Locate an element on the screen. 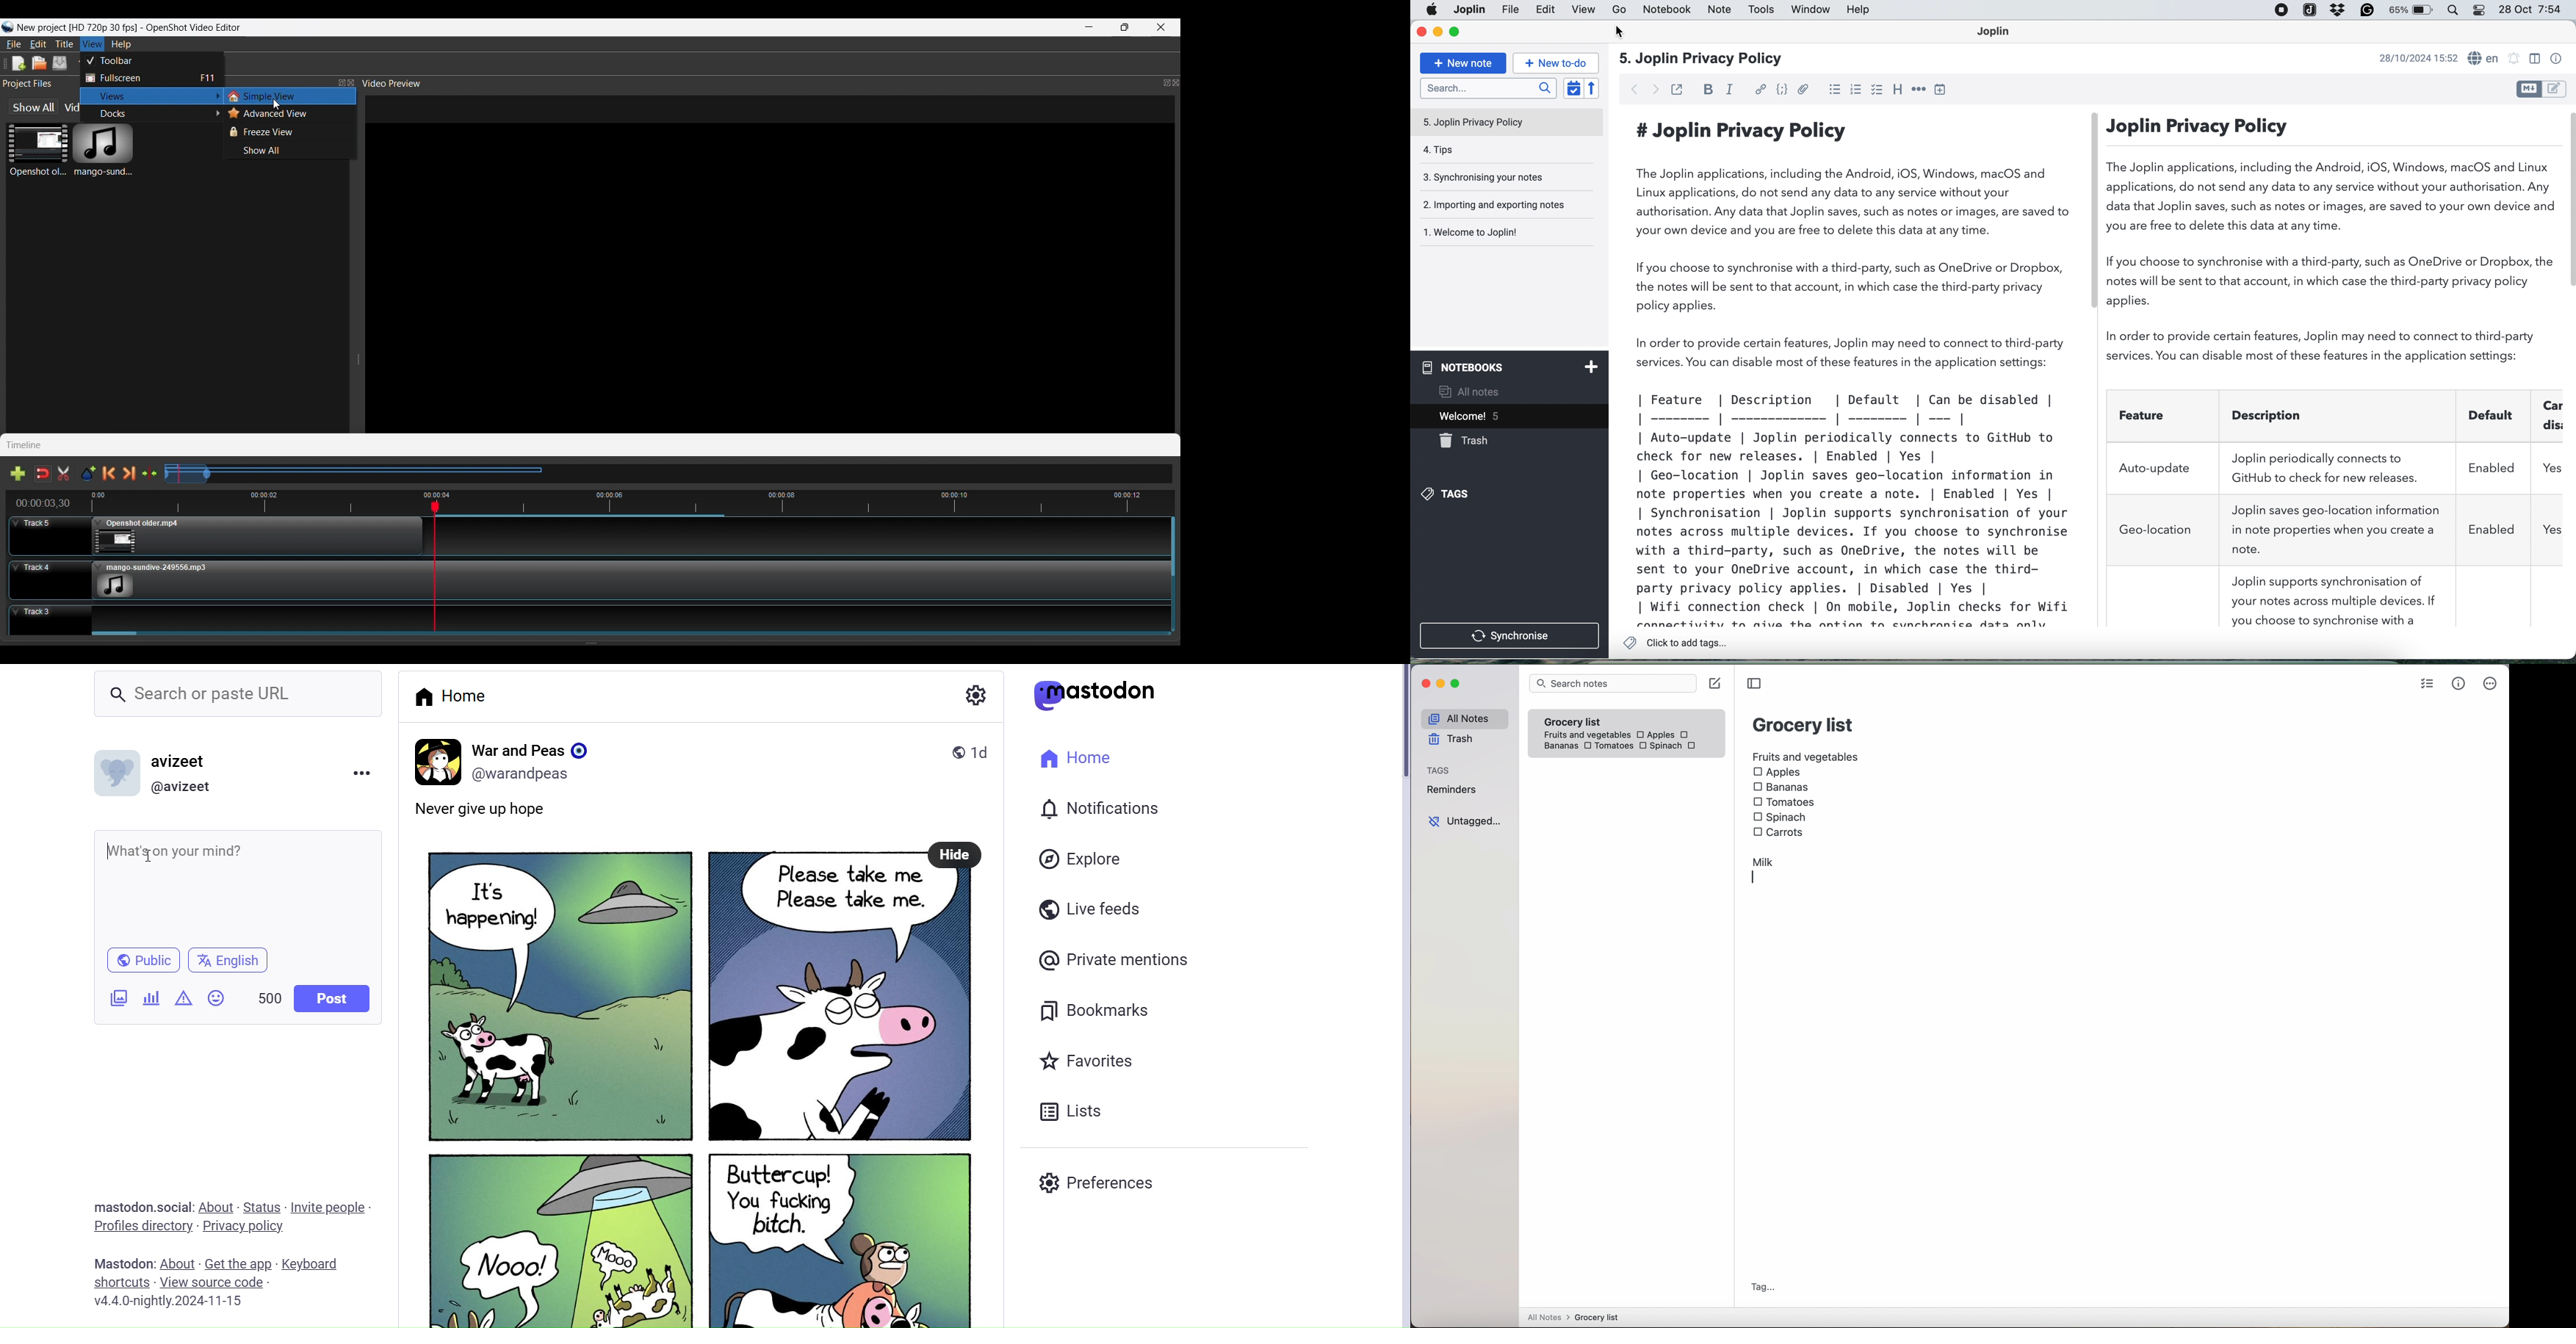 This screenshot has height=1344, width=2576. screen recorder is located at coordinates (2281, 11).